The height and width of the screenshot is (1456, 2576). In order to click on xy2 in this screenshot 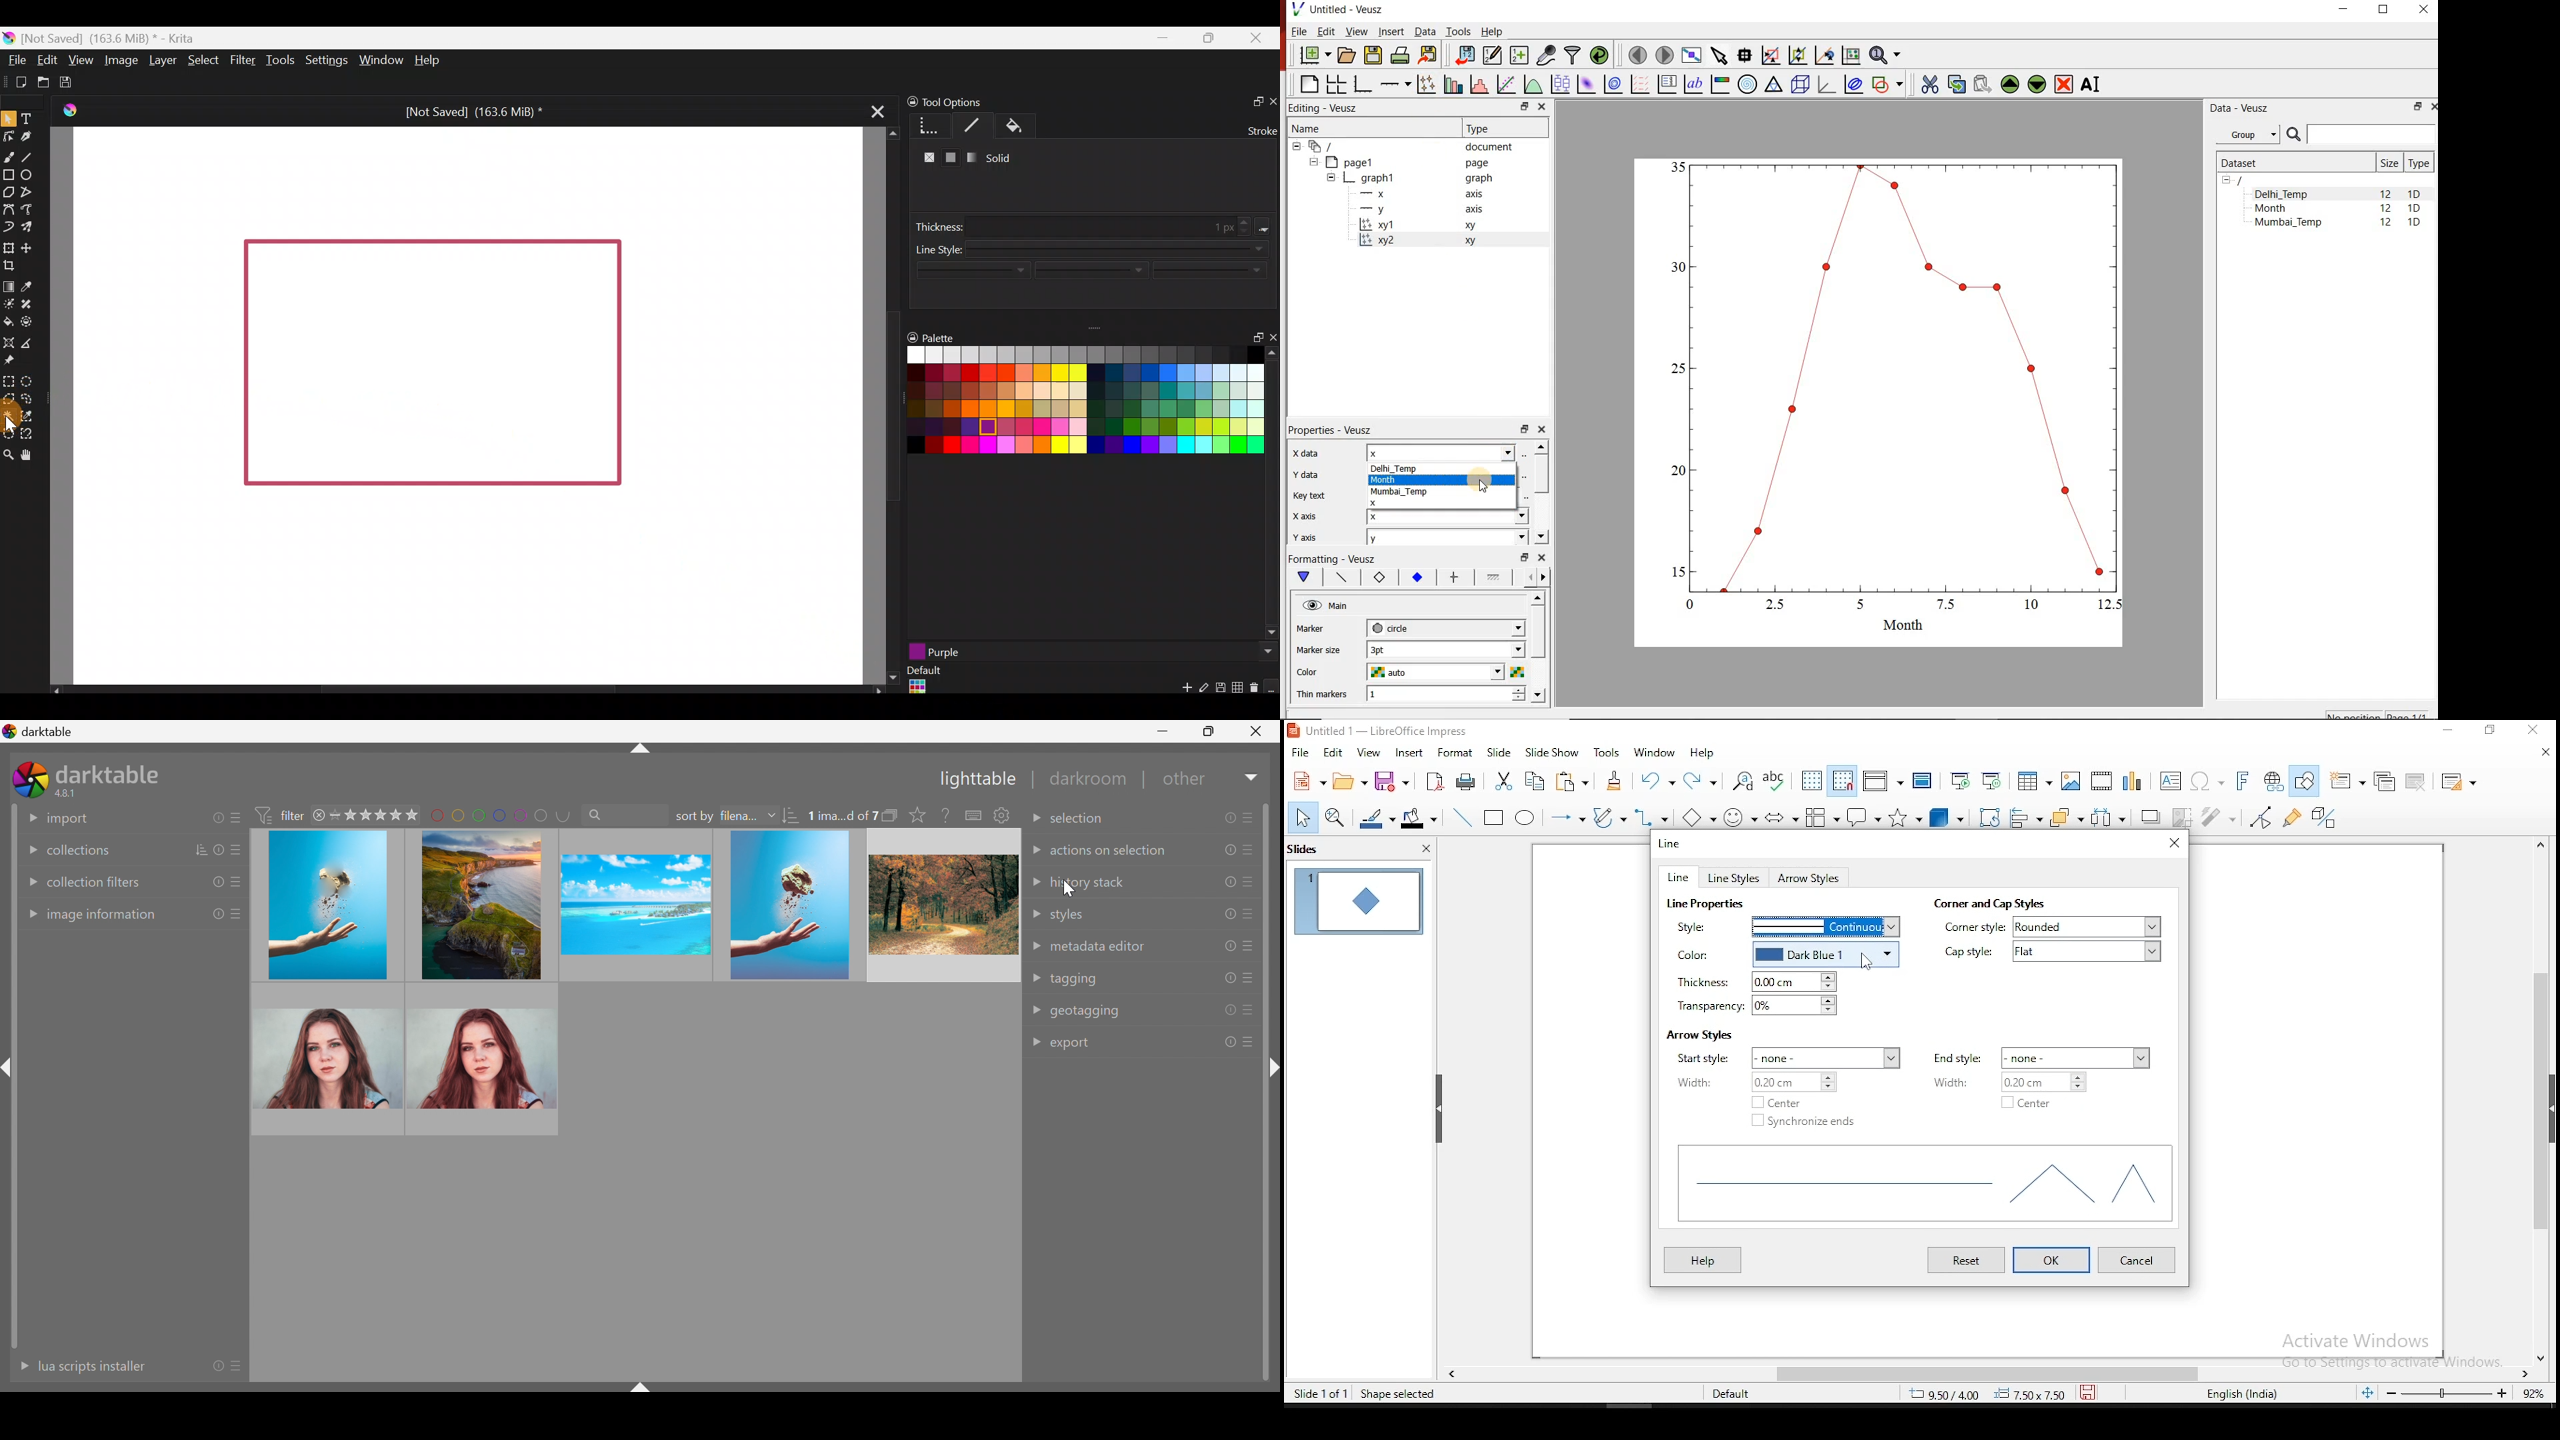, I will do `click(1423, 241)`.